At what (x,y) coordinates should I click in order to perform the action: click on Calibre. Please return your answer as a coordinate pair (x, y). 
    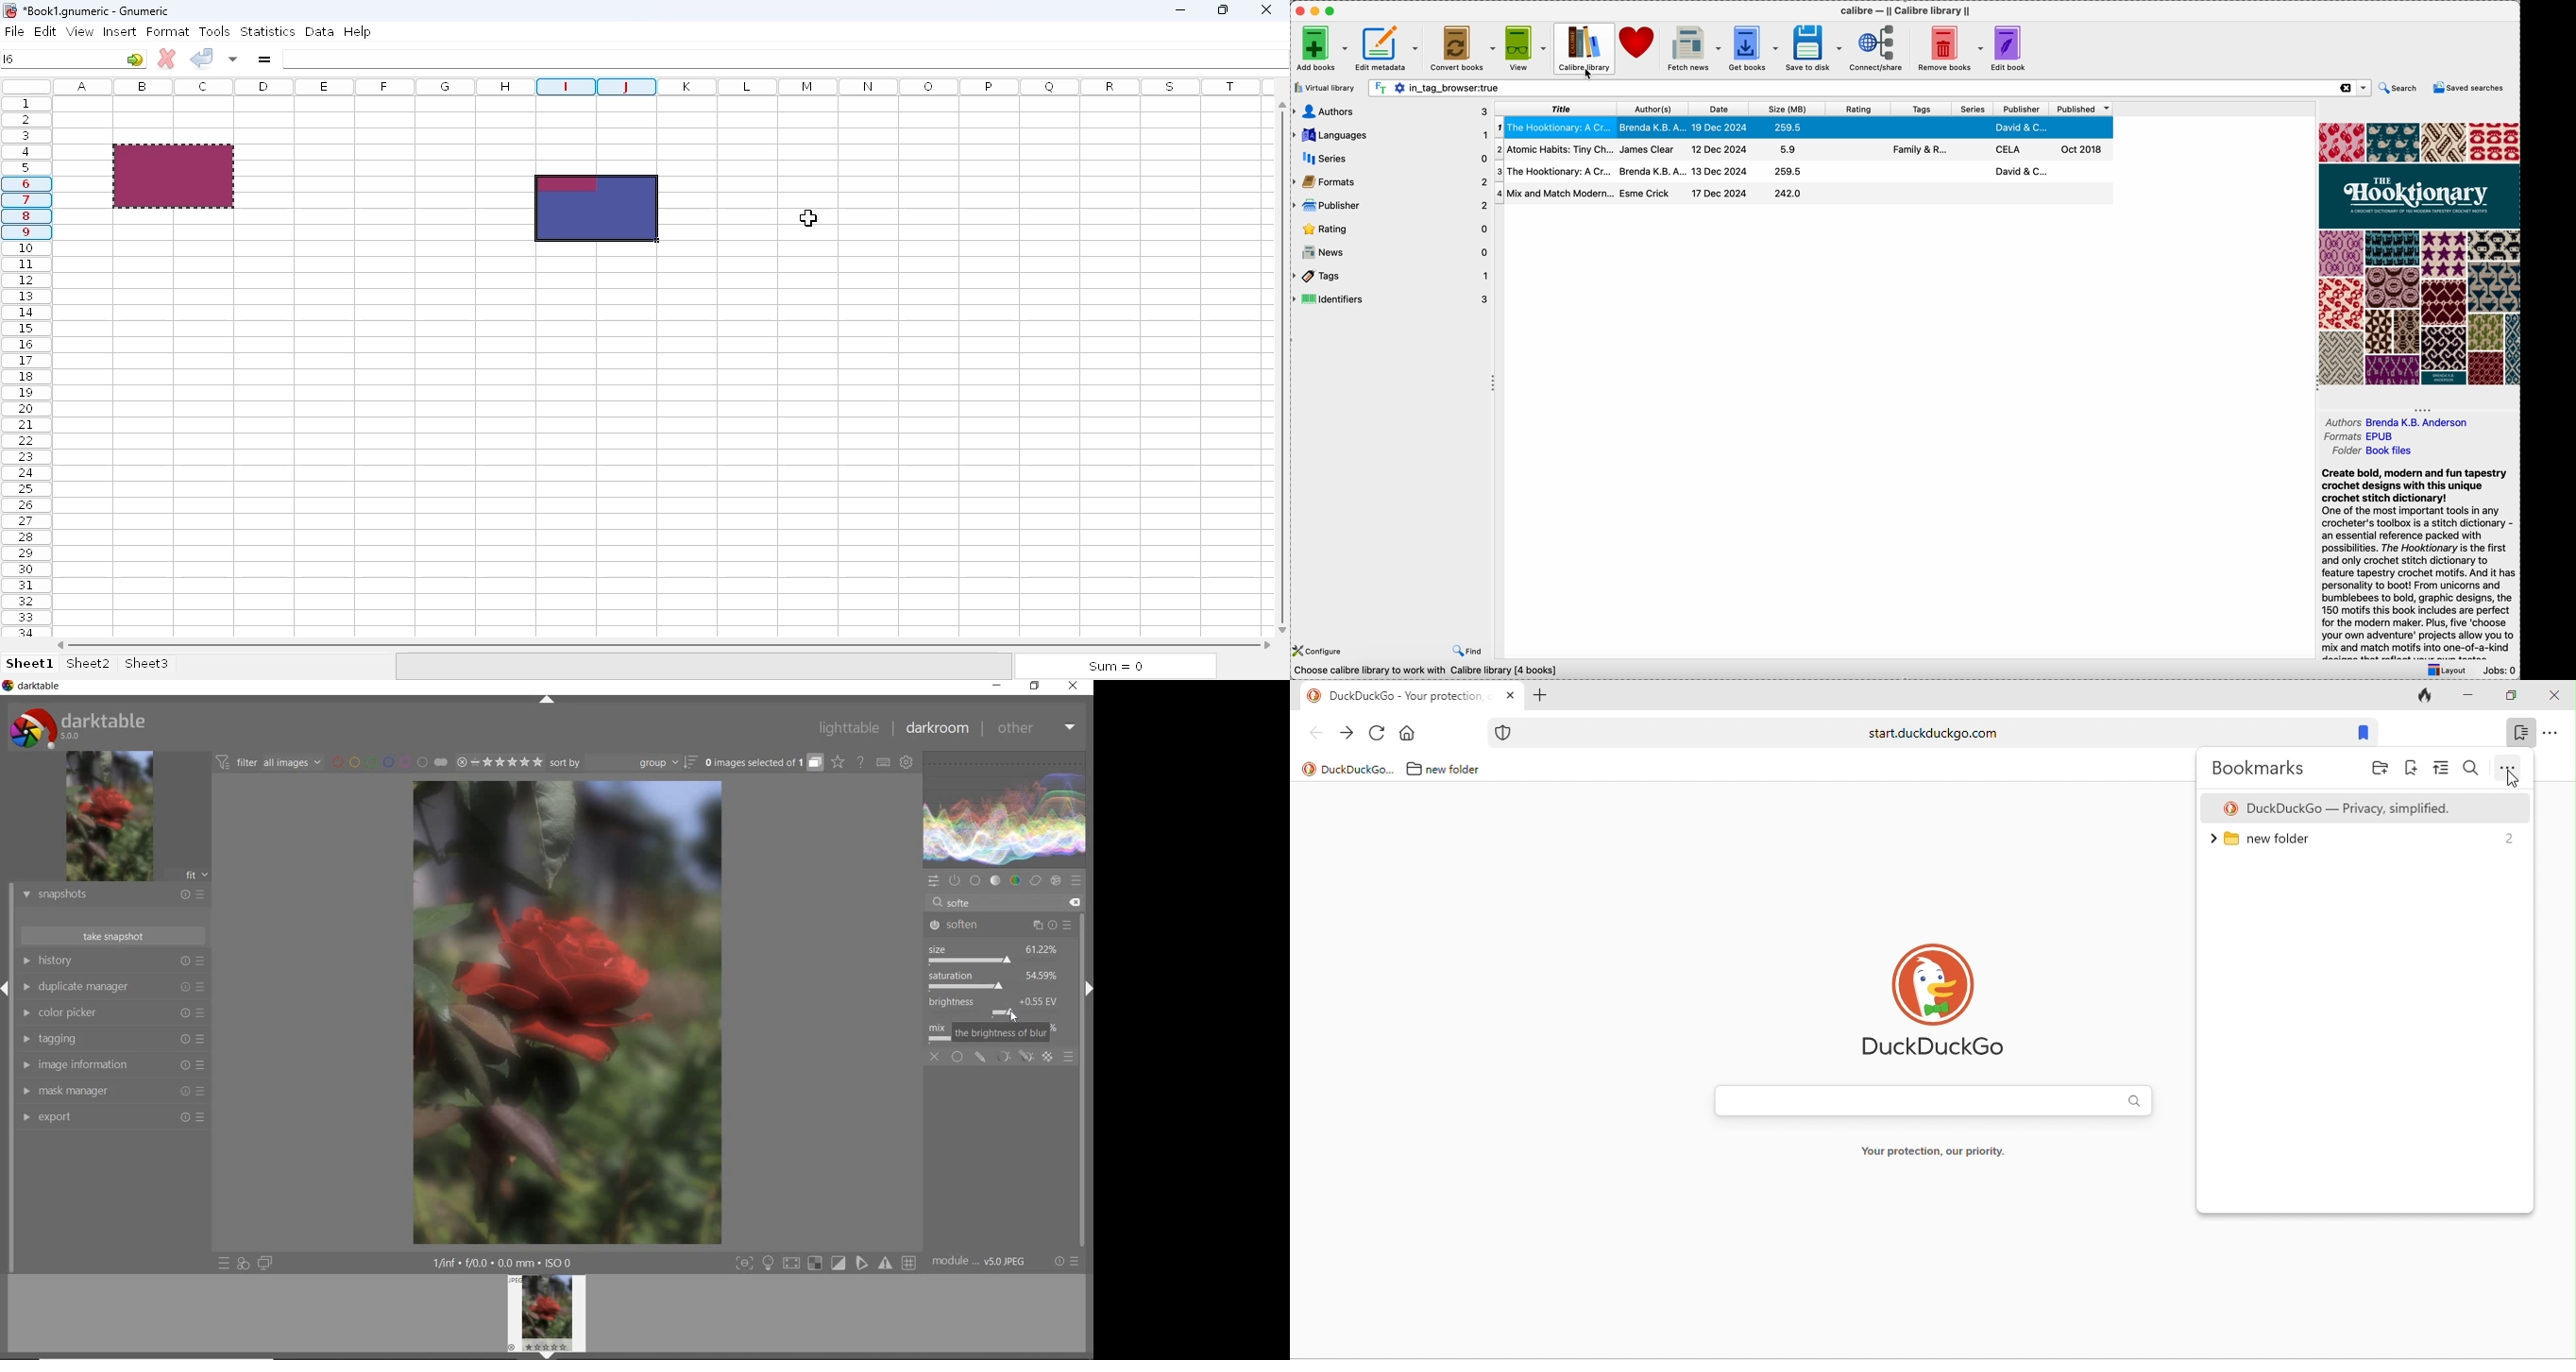
    Looking at the image, I should click on (1908, 10).